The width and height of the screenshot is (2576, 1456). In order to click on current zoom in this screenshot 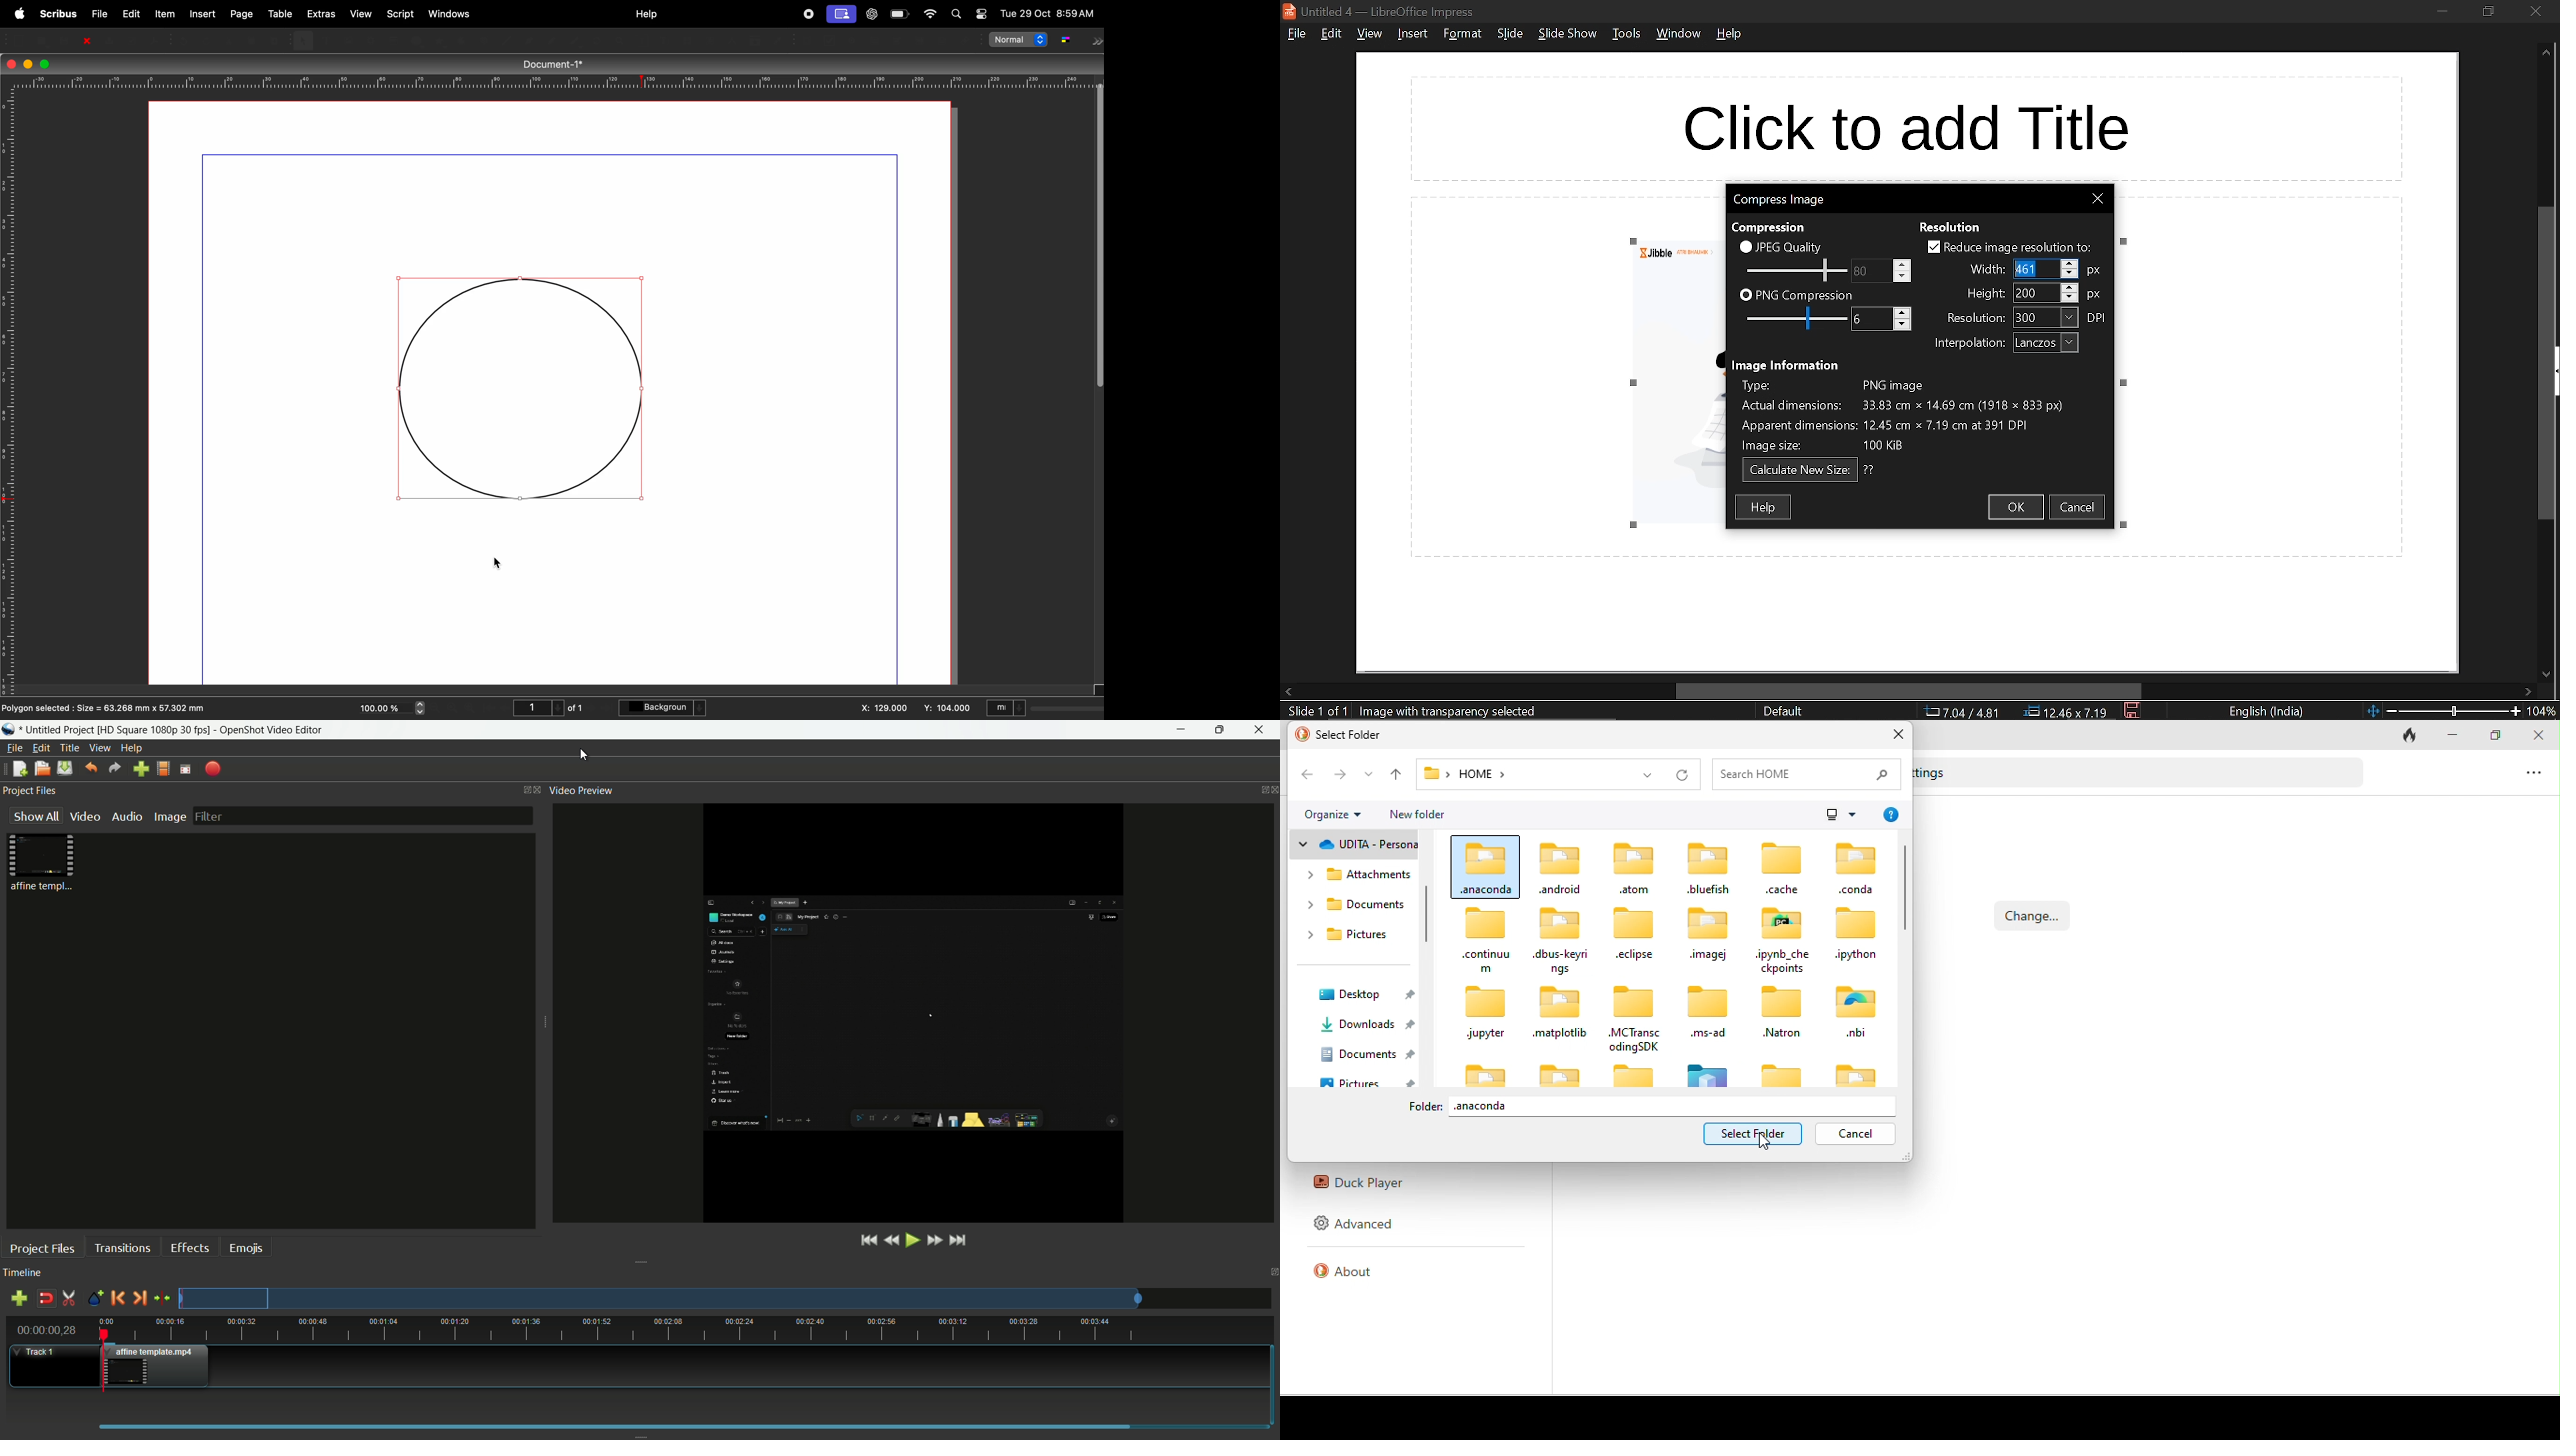, I will do `click(2545, 711)`.